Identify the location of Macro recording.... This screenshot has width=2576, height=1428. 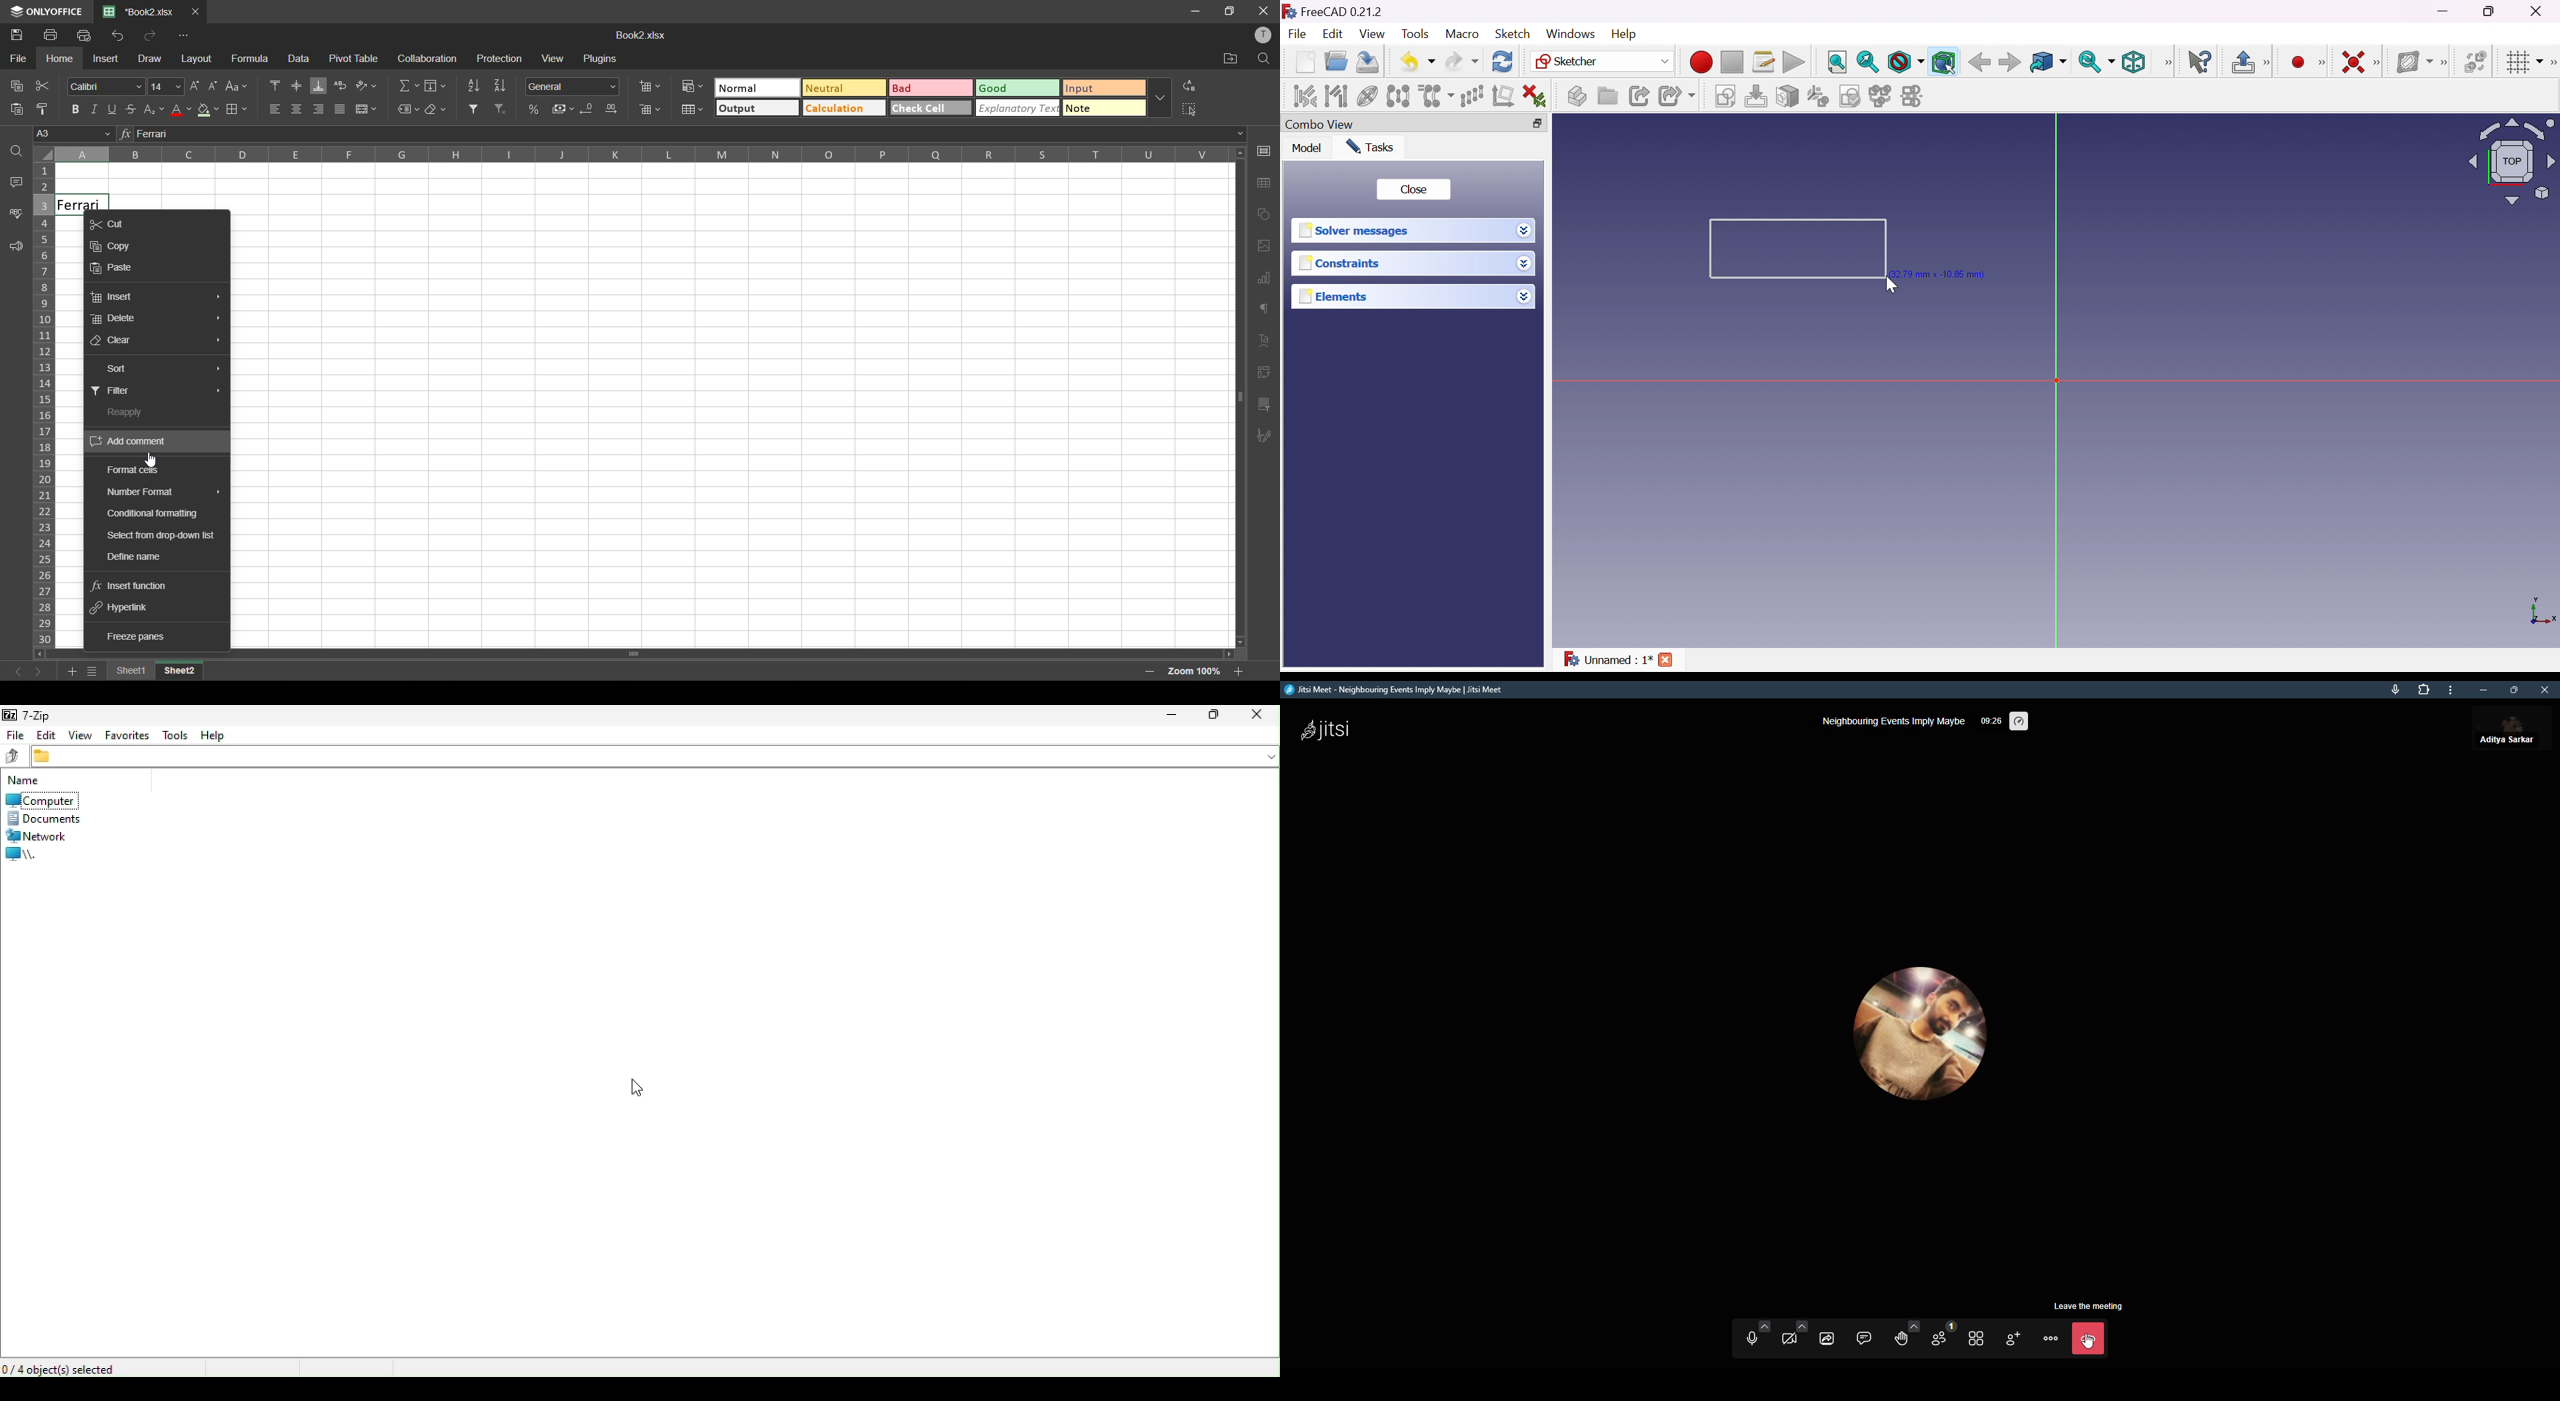
(1701, 61).